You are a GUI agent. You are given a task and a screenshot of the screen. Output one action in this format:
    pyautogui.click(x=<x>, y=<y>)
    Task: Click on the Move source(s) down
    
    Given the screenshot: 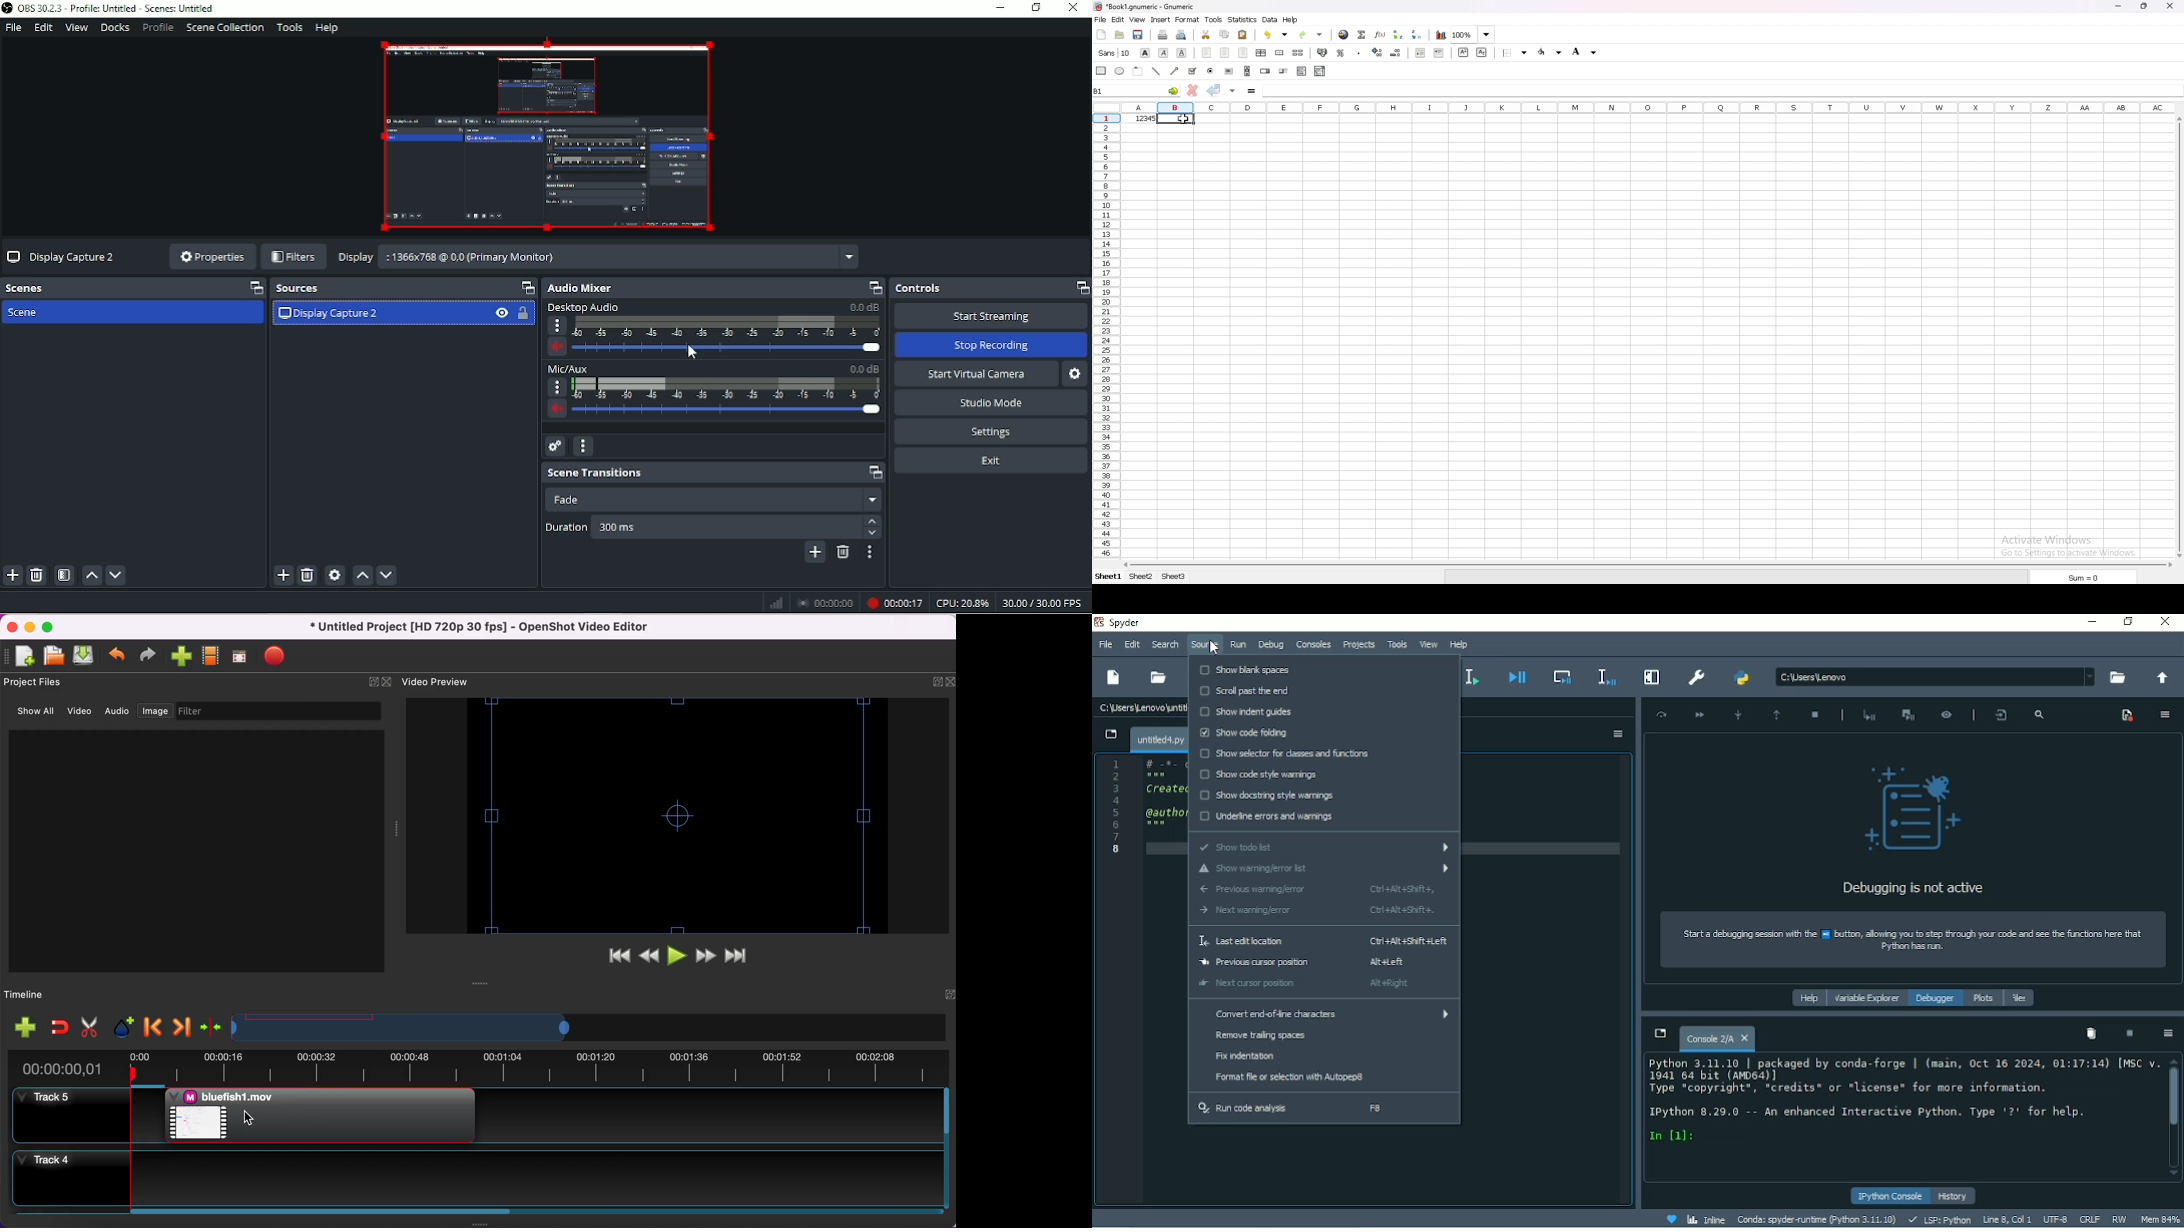 What is the action you would take?
    pyautogui.click(x=387, y=576)
    